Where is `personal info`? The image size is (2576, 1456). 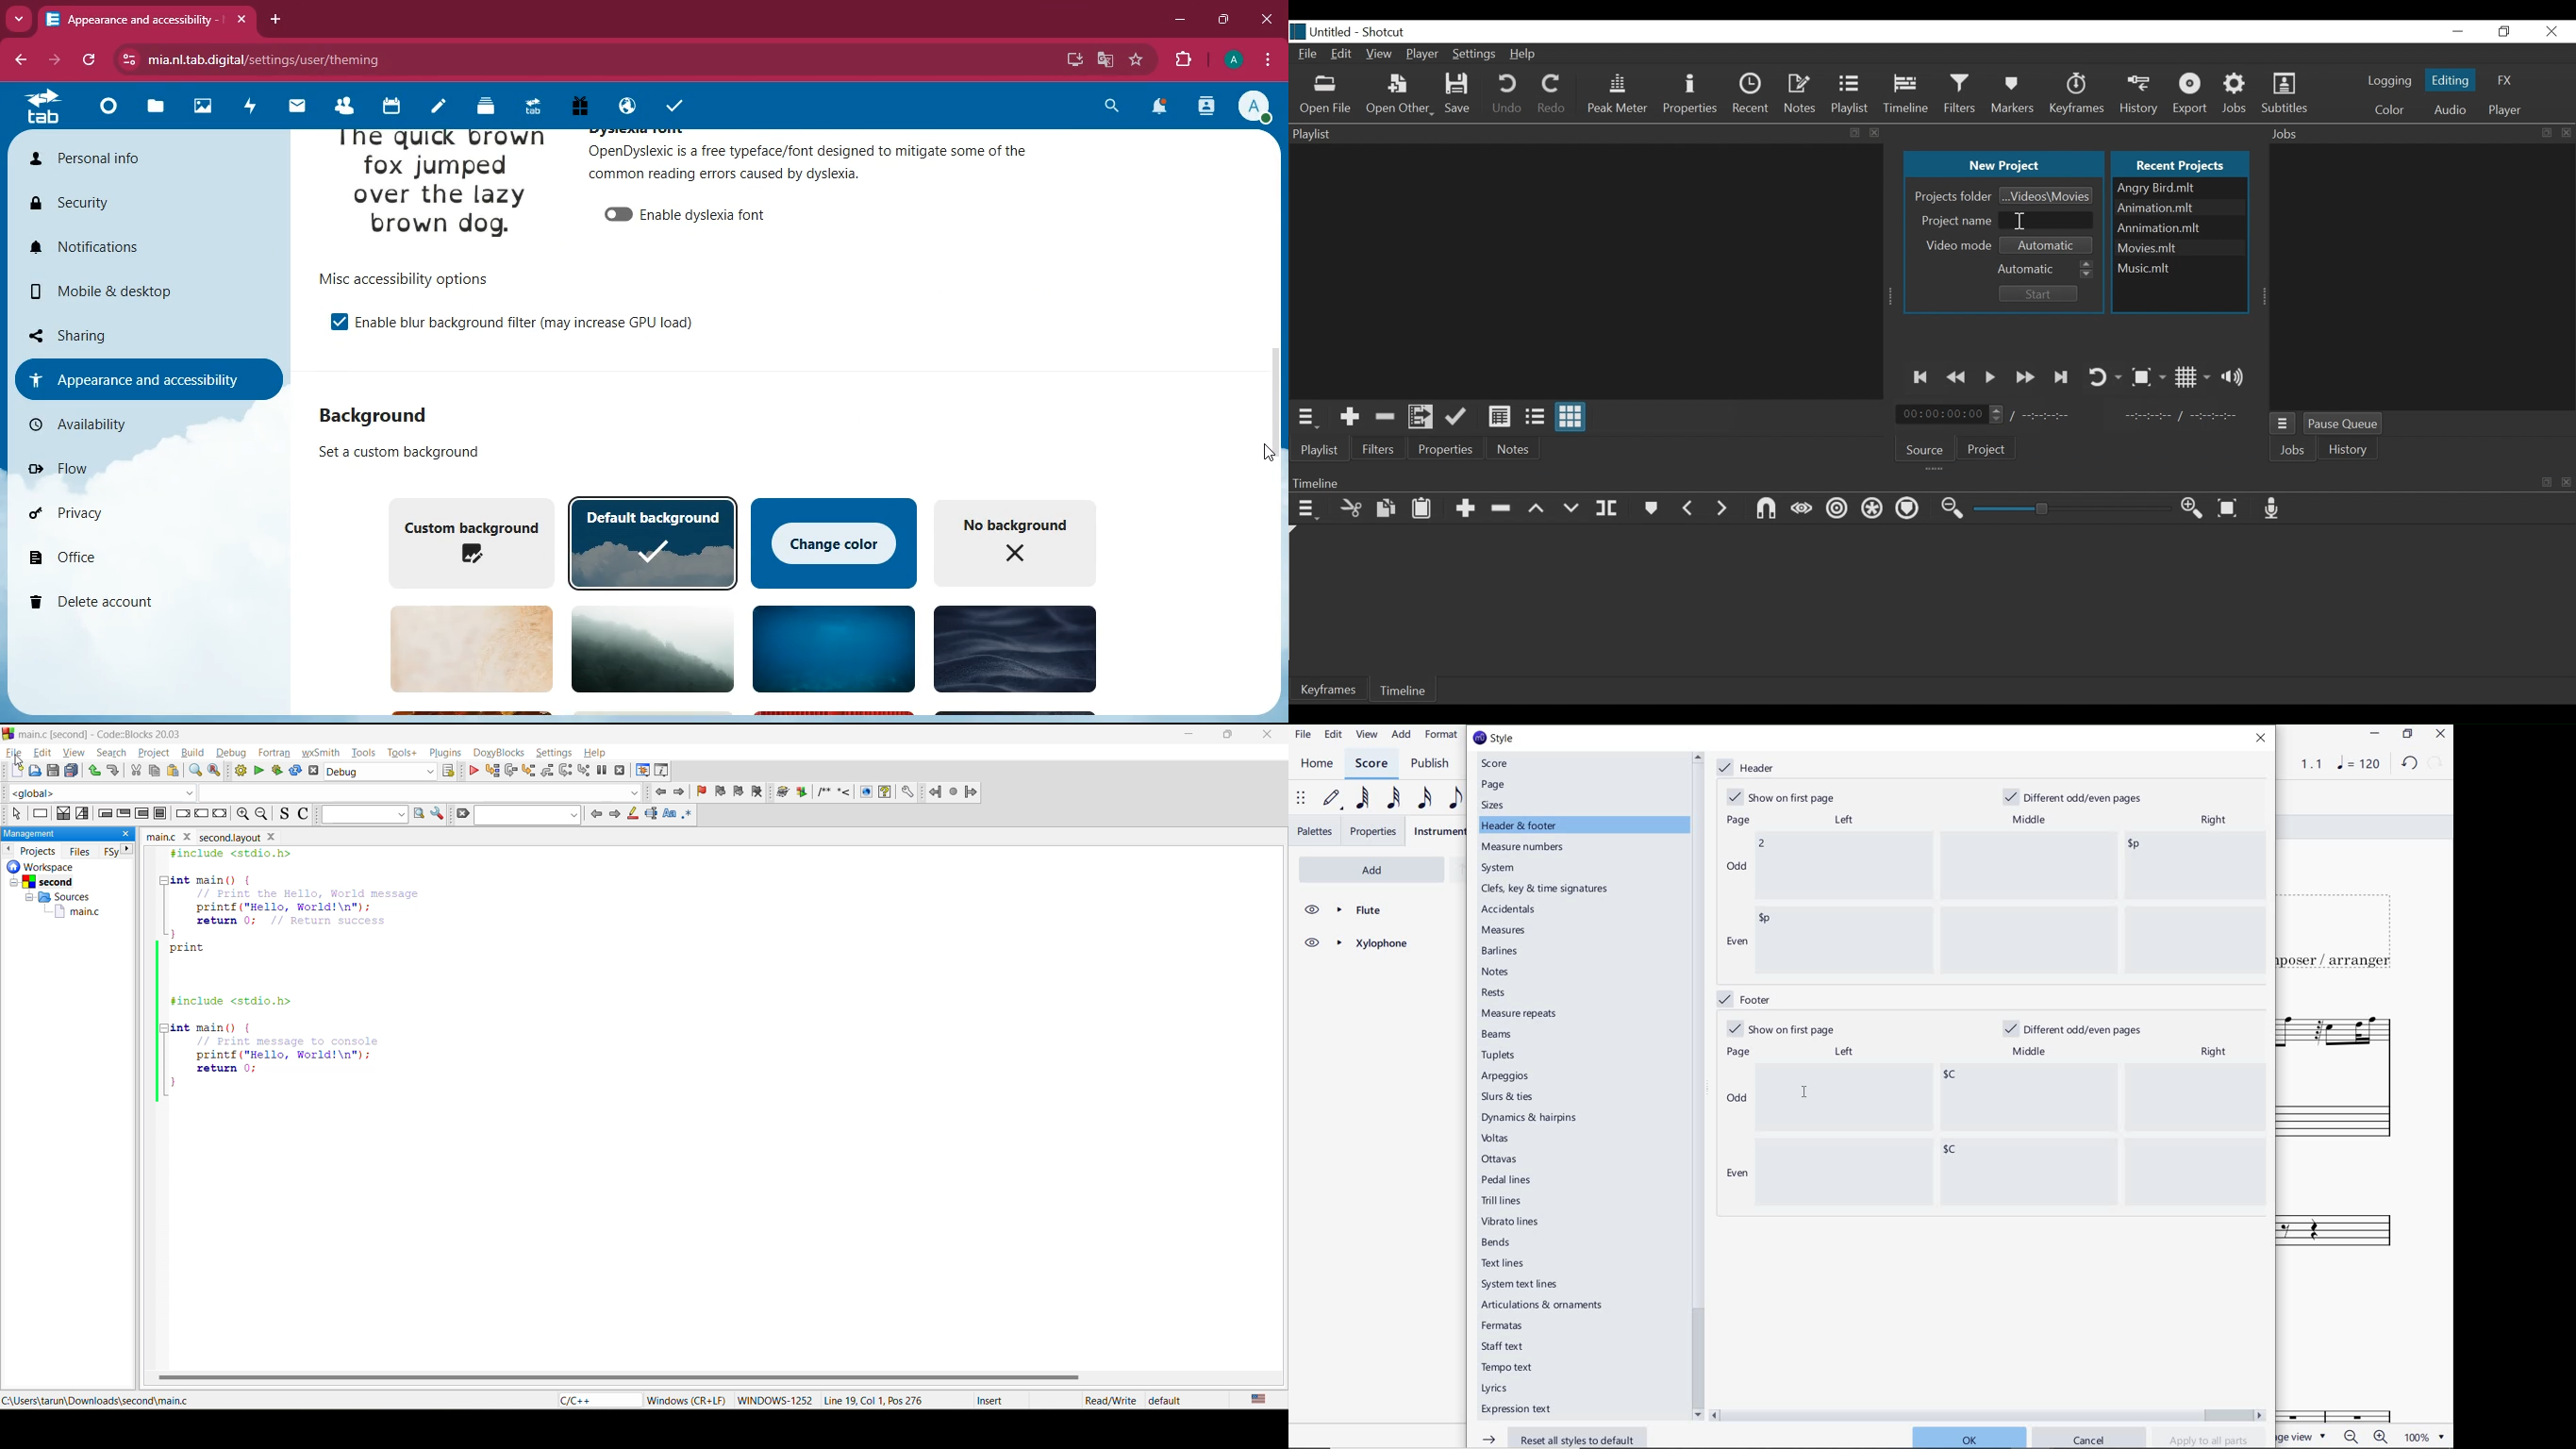
personal info is located at coordinates (144, 163).